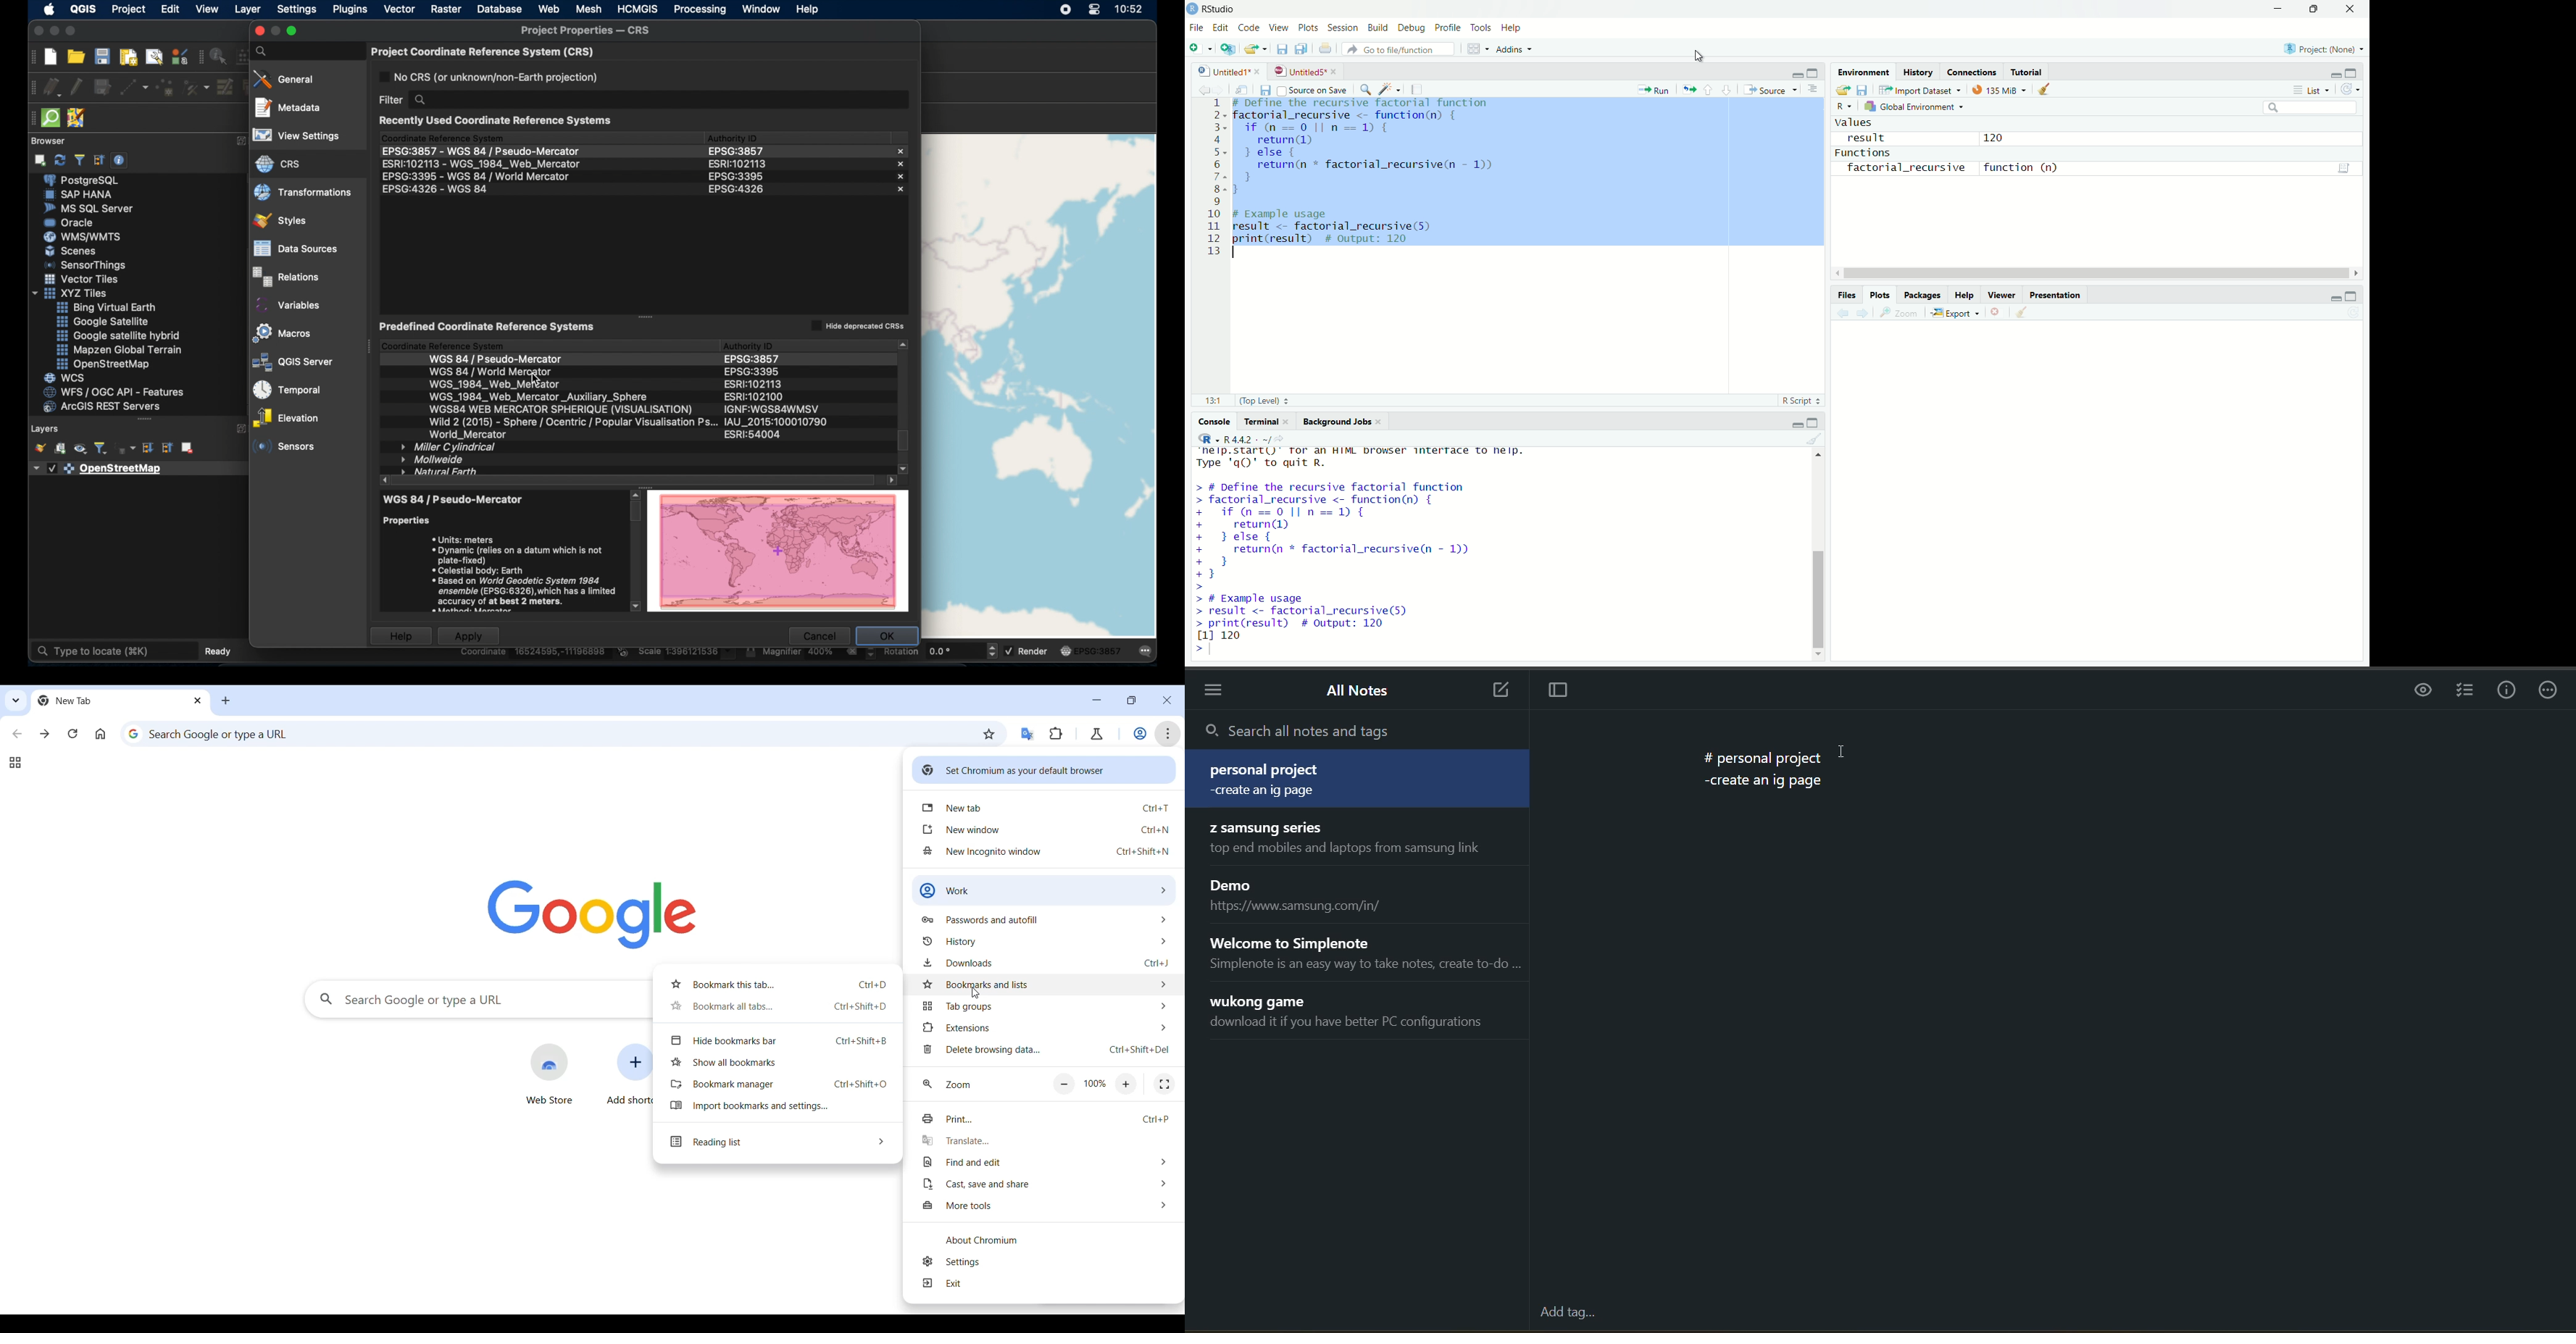 This screenshot has height=1344, width=2576. Describe the element at coordinates (1256, 51) in the screenshot. I see `Open an existing file (Ctrl + O)` at that location.